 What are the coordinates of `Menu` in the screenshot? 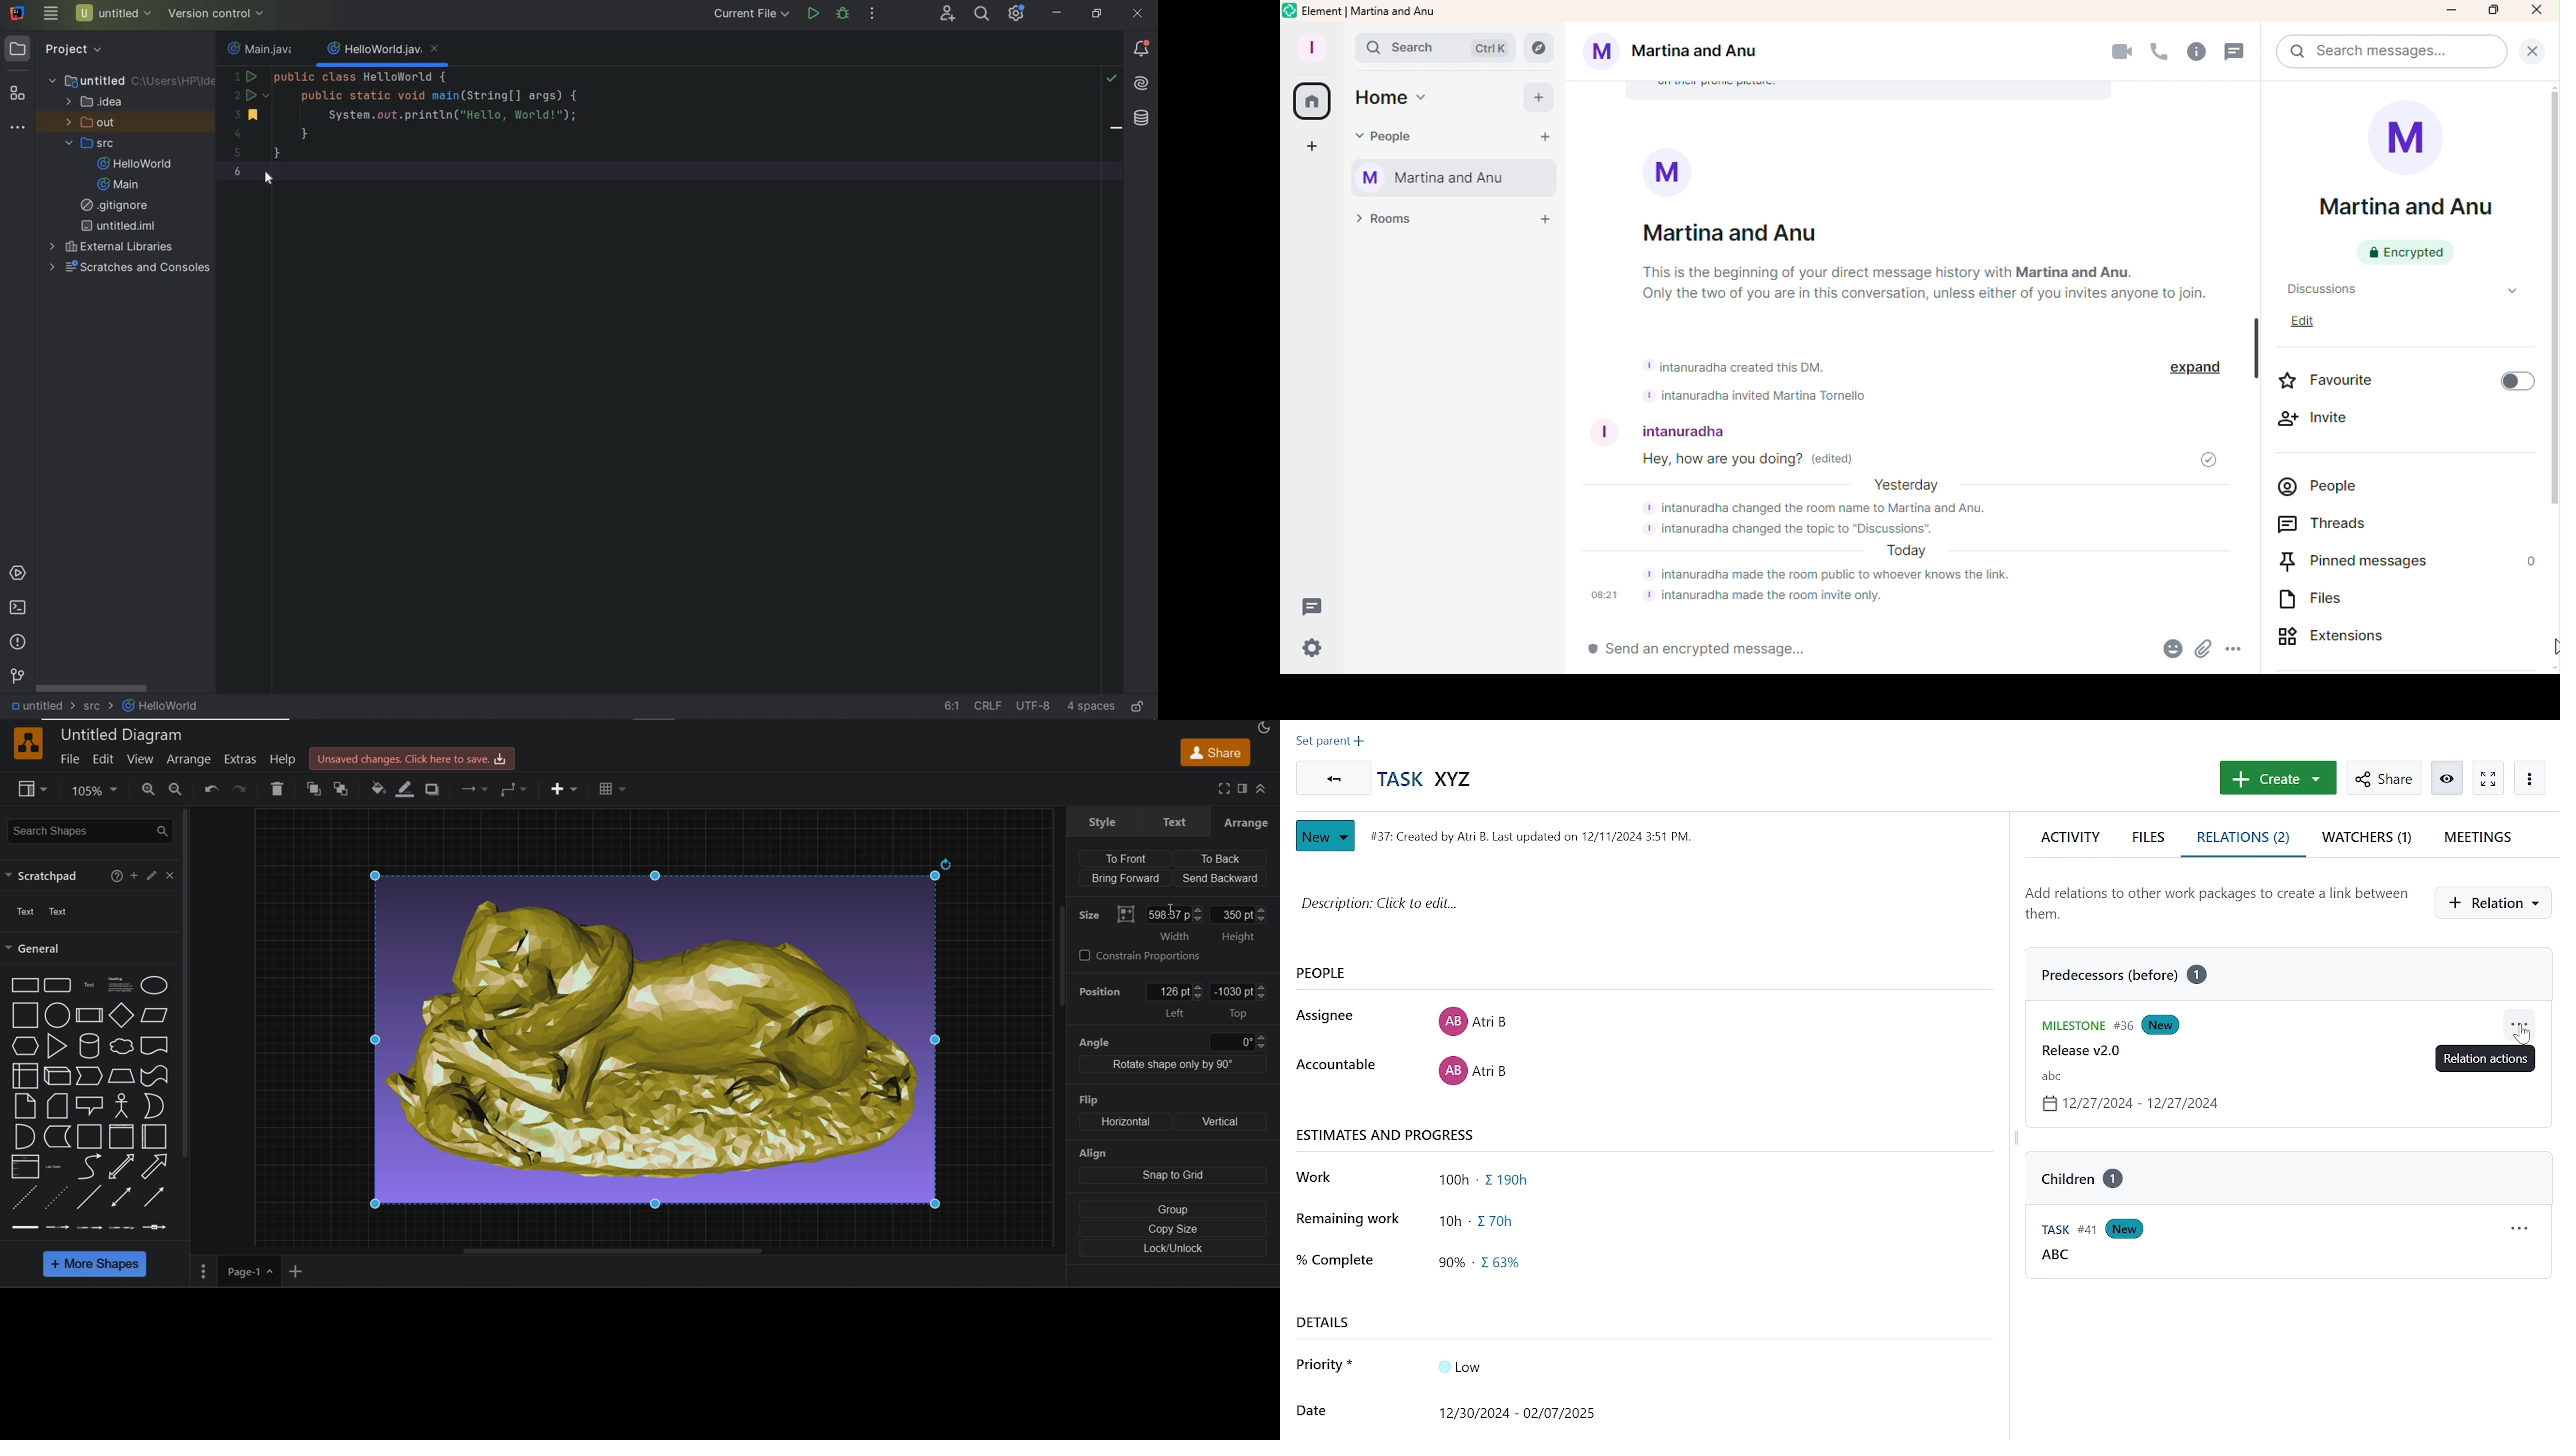 It's located at (201, 1273).